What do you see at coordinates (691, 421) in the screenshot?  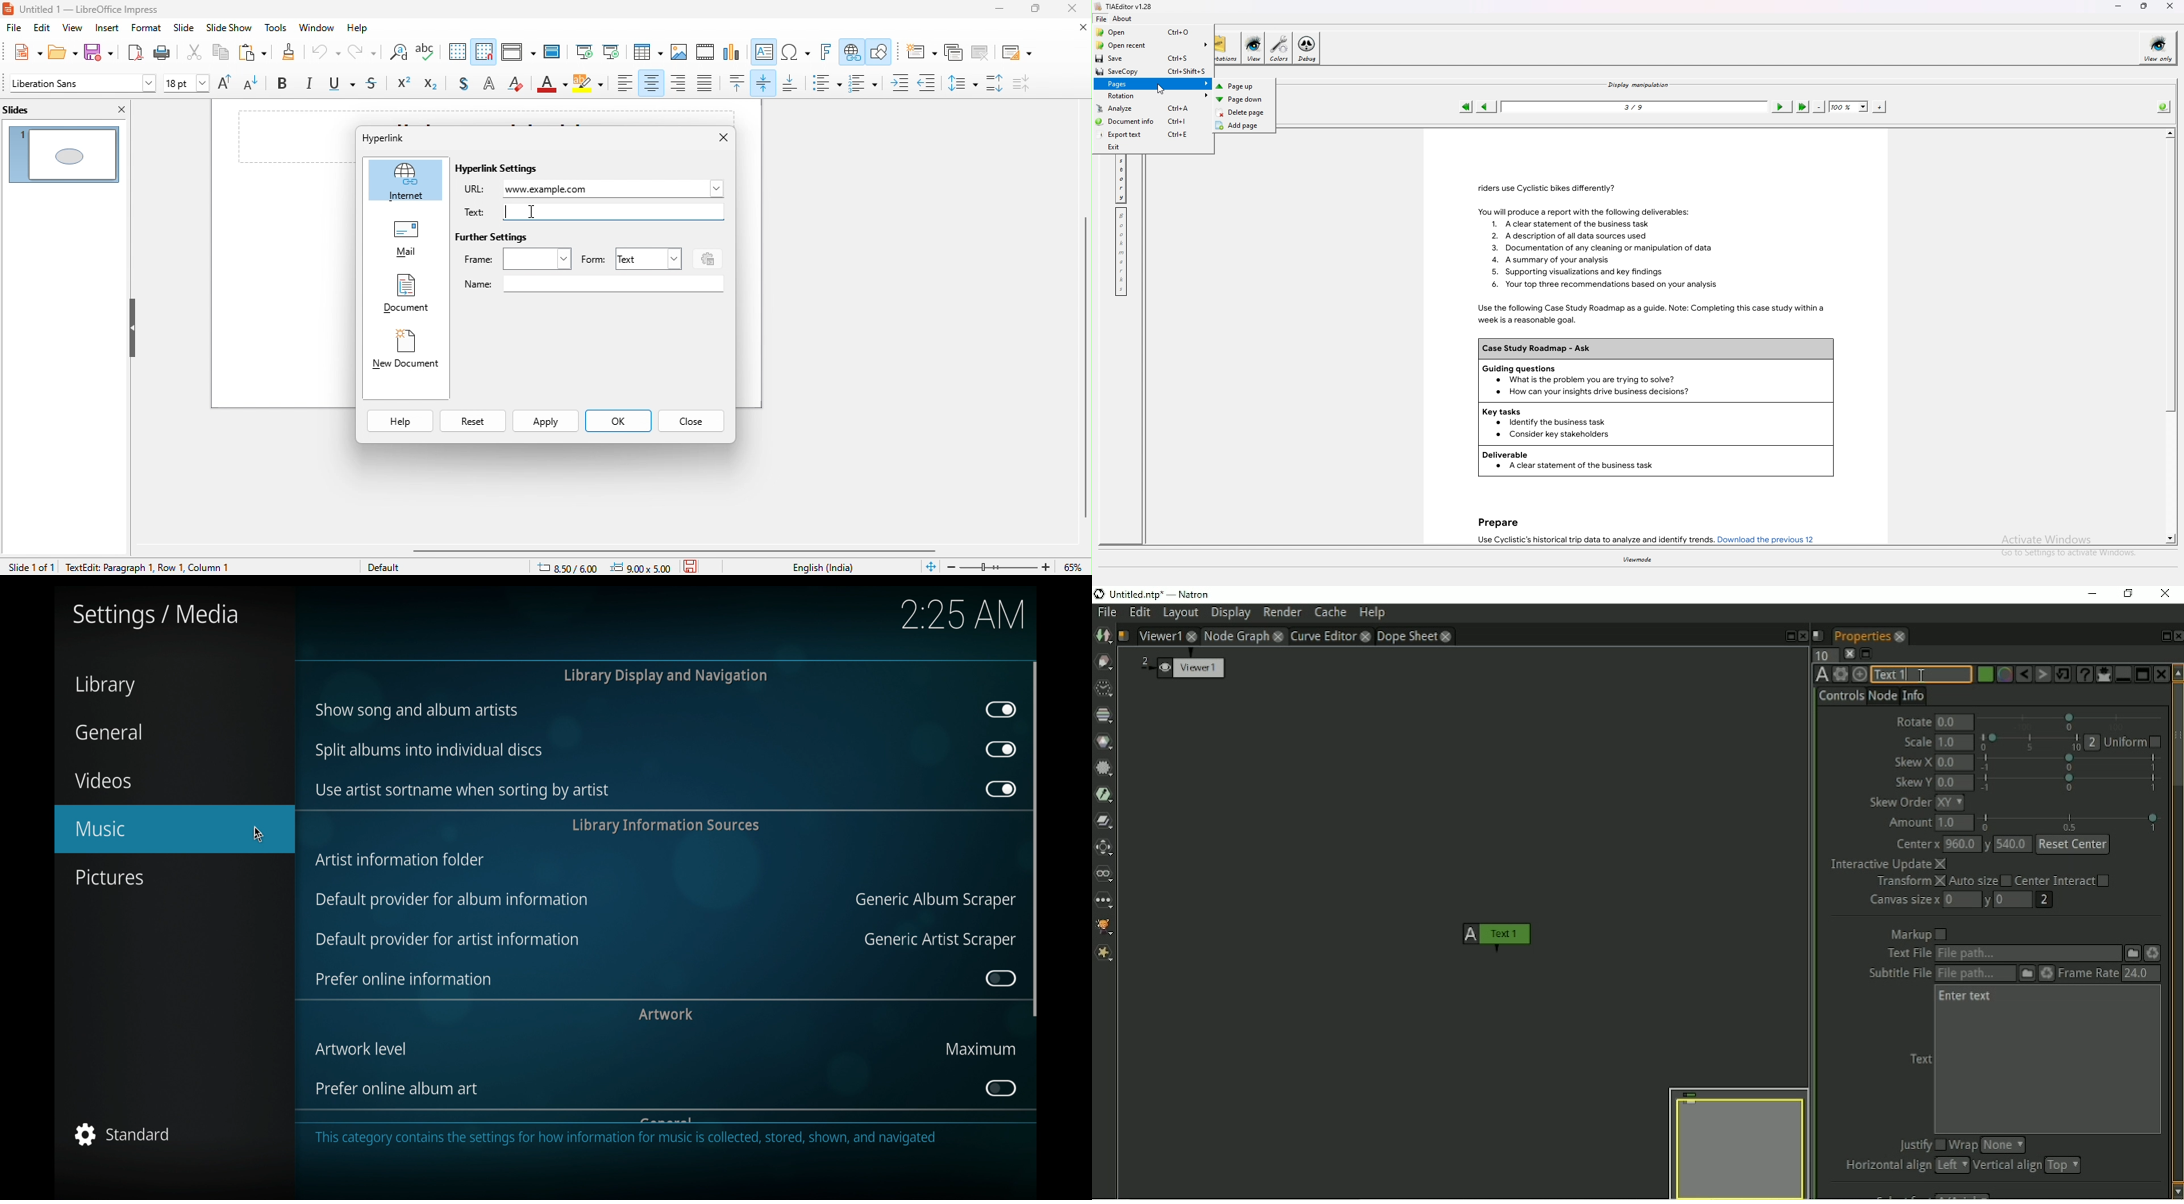 I see `close` at bounding box center [691, 421].